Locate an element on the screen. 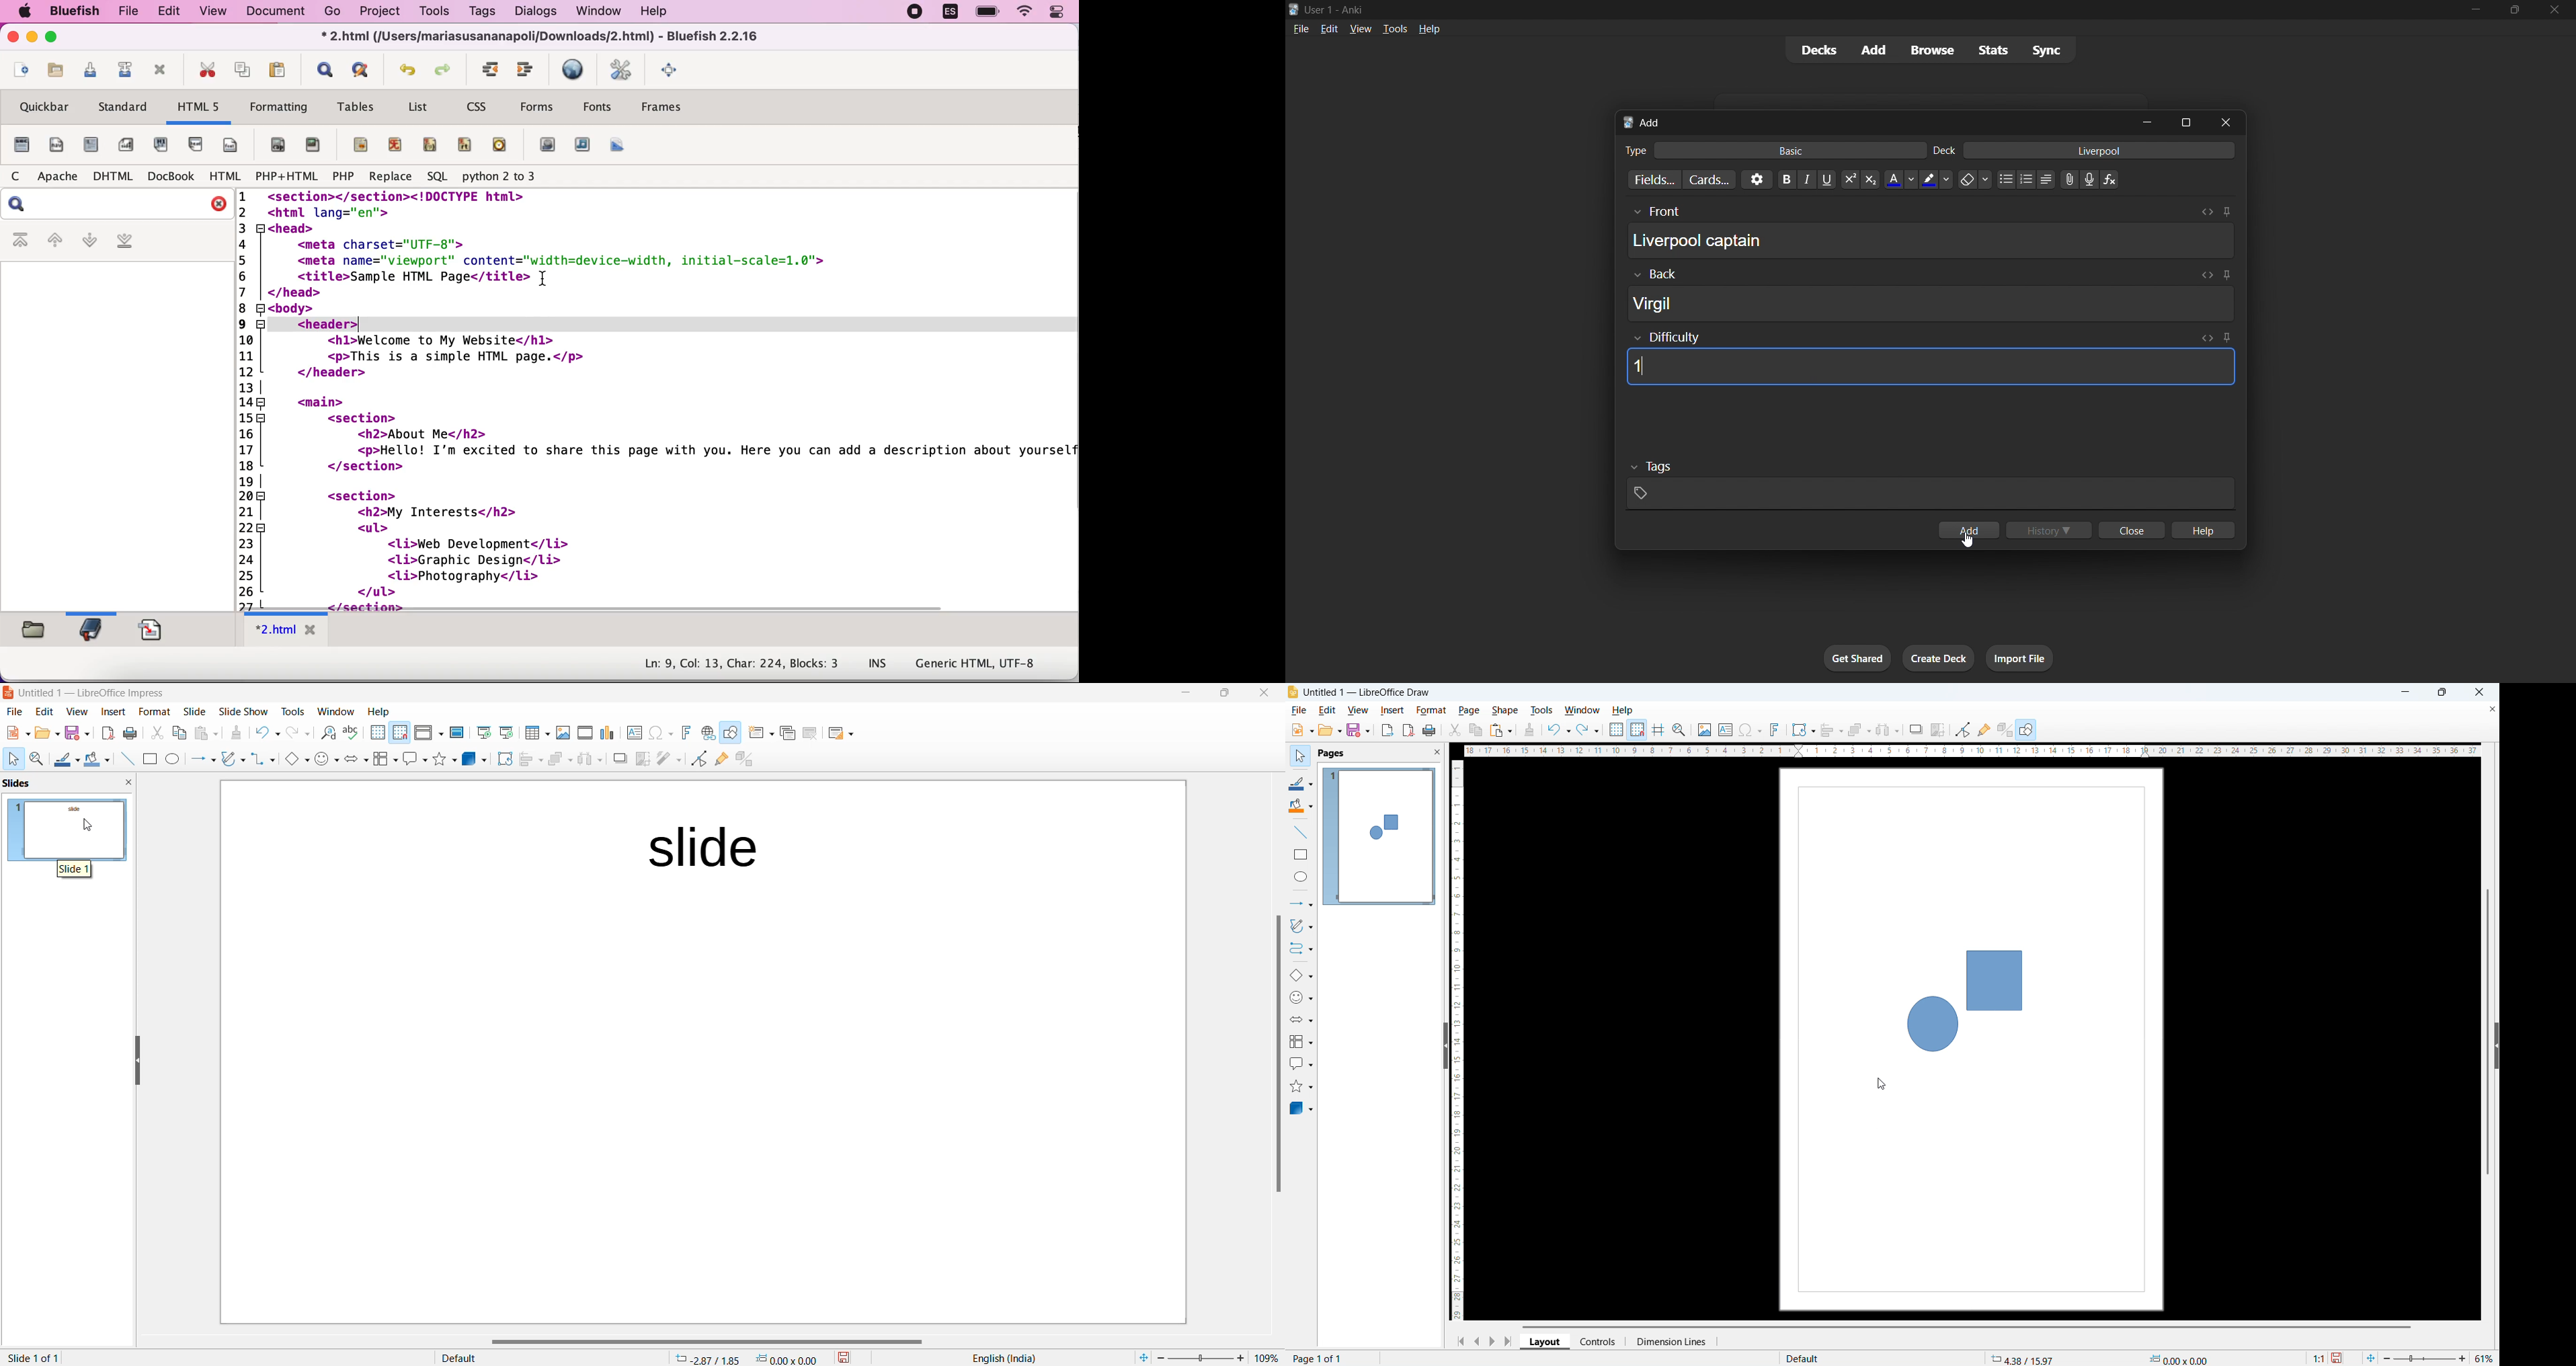  display type is located at coordinates (532, 1358).